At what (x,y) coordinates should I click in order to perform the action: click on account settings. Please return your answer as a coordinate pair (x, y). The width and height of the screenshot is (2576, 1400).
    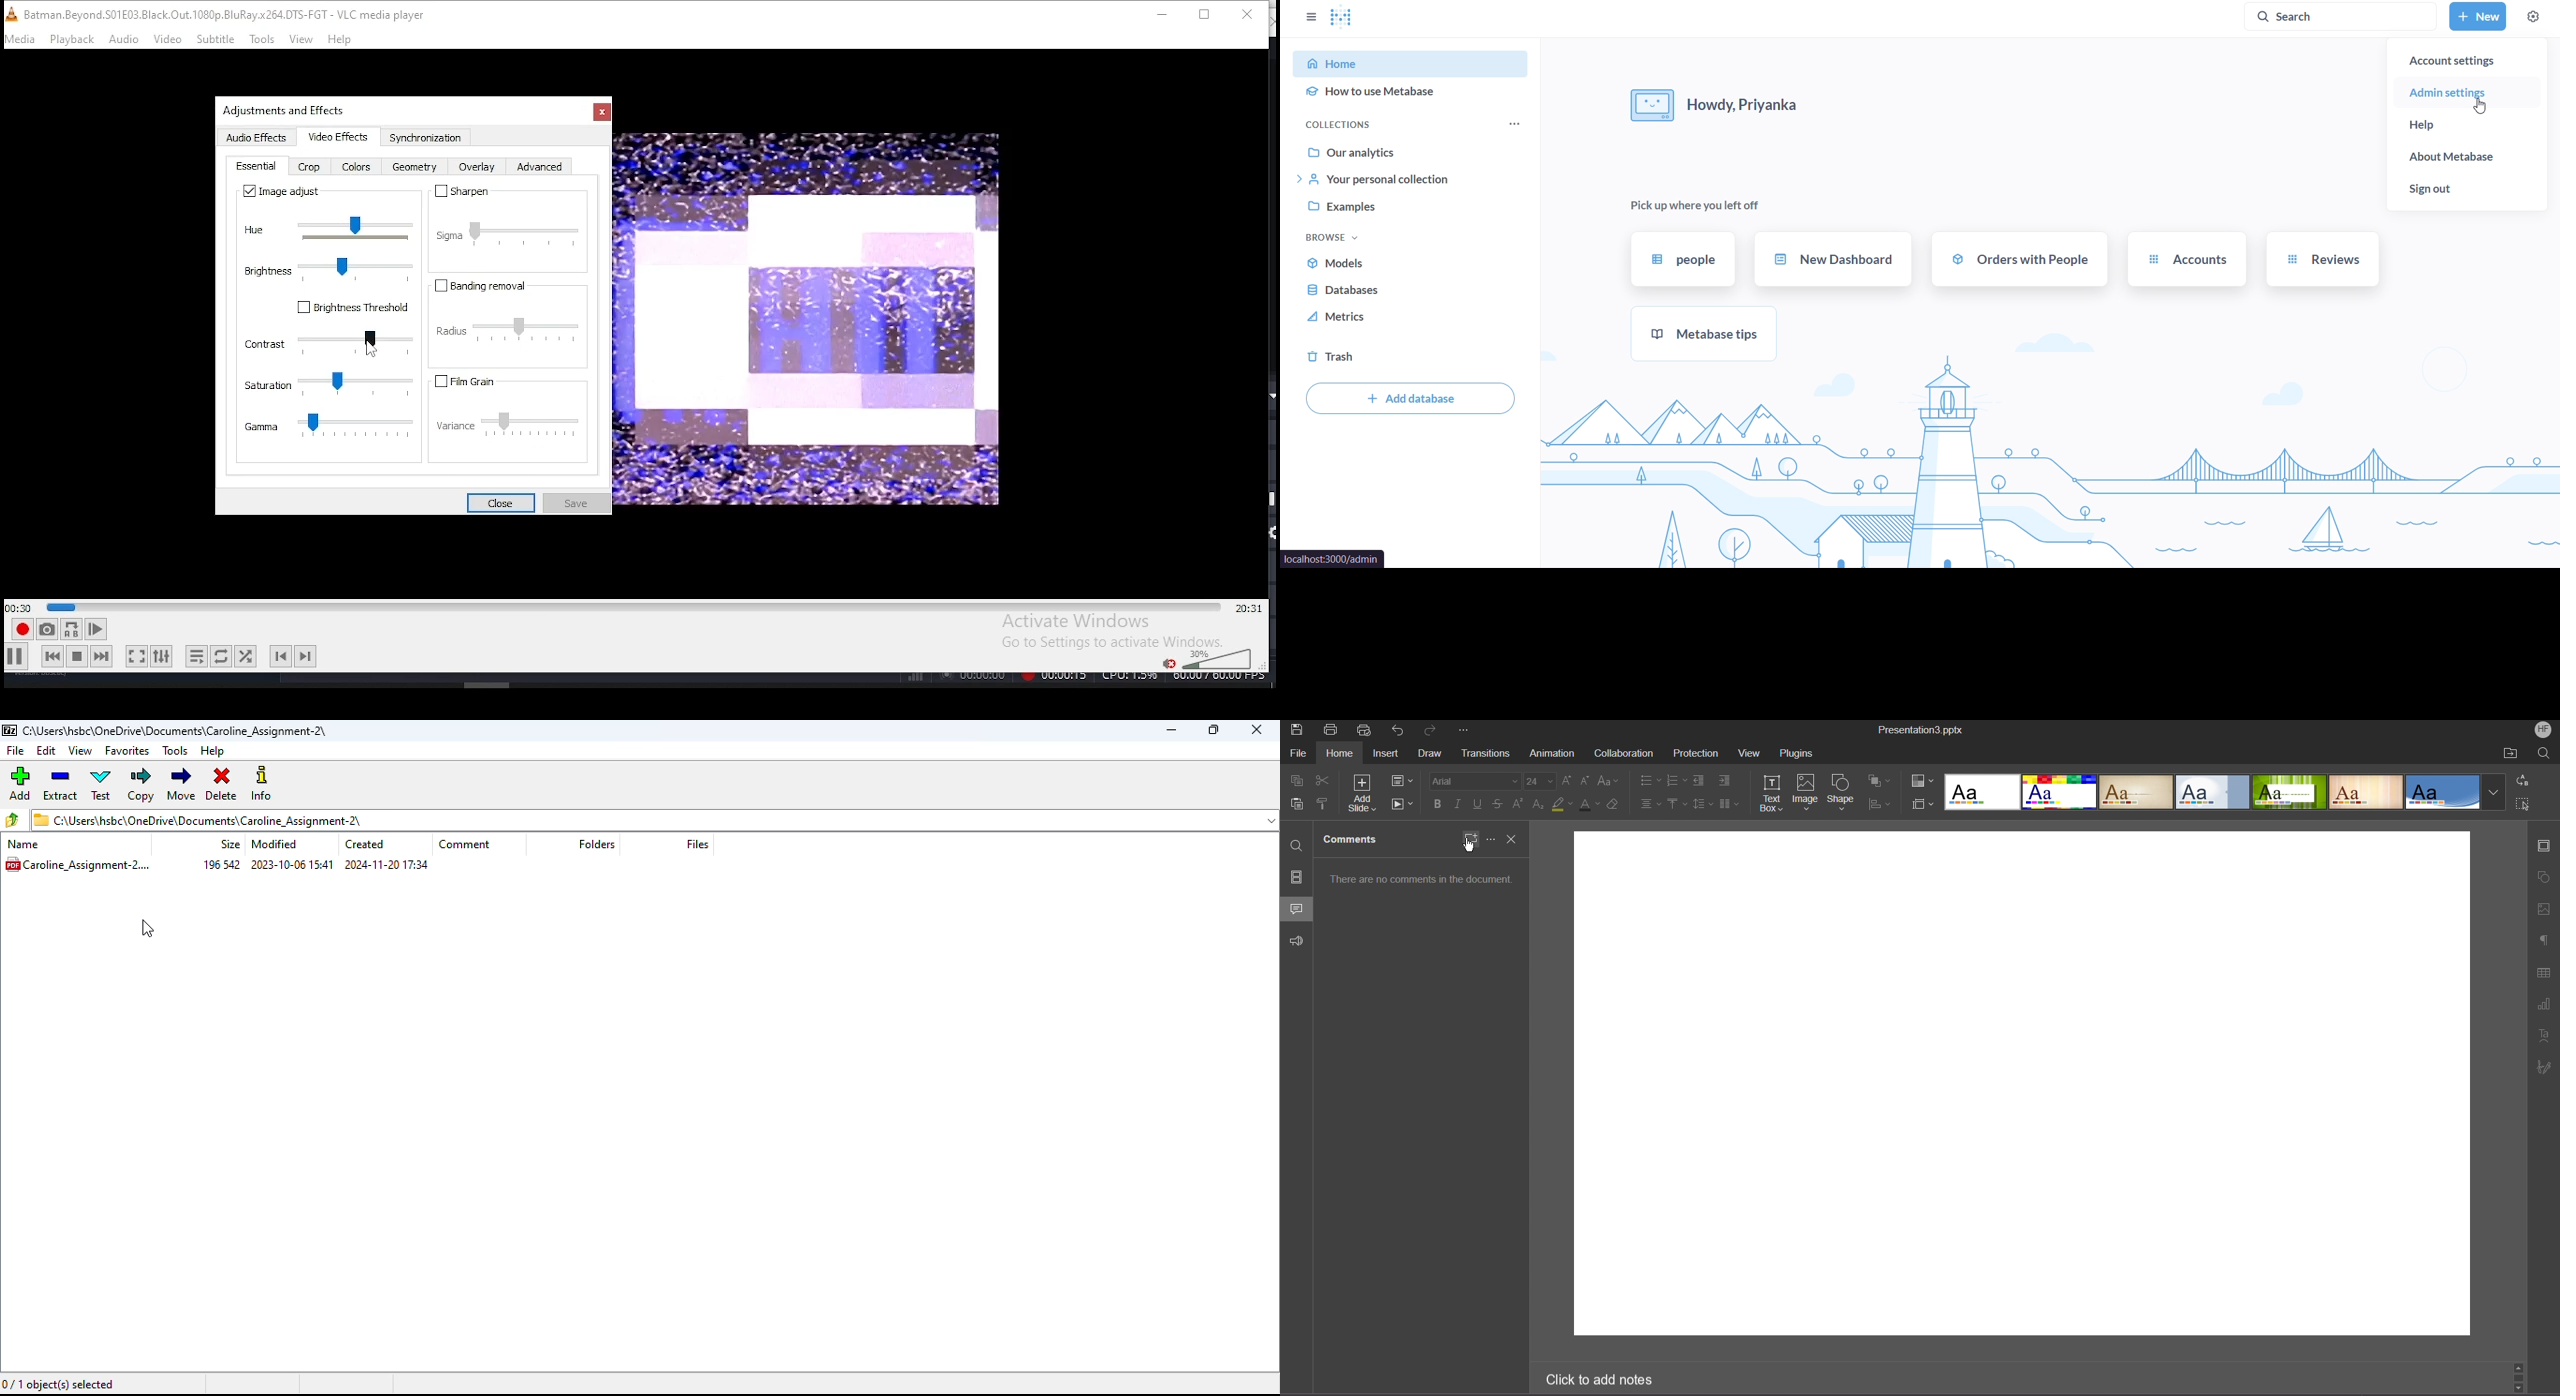
    Looking at the image, I should click on (2469, 59).